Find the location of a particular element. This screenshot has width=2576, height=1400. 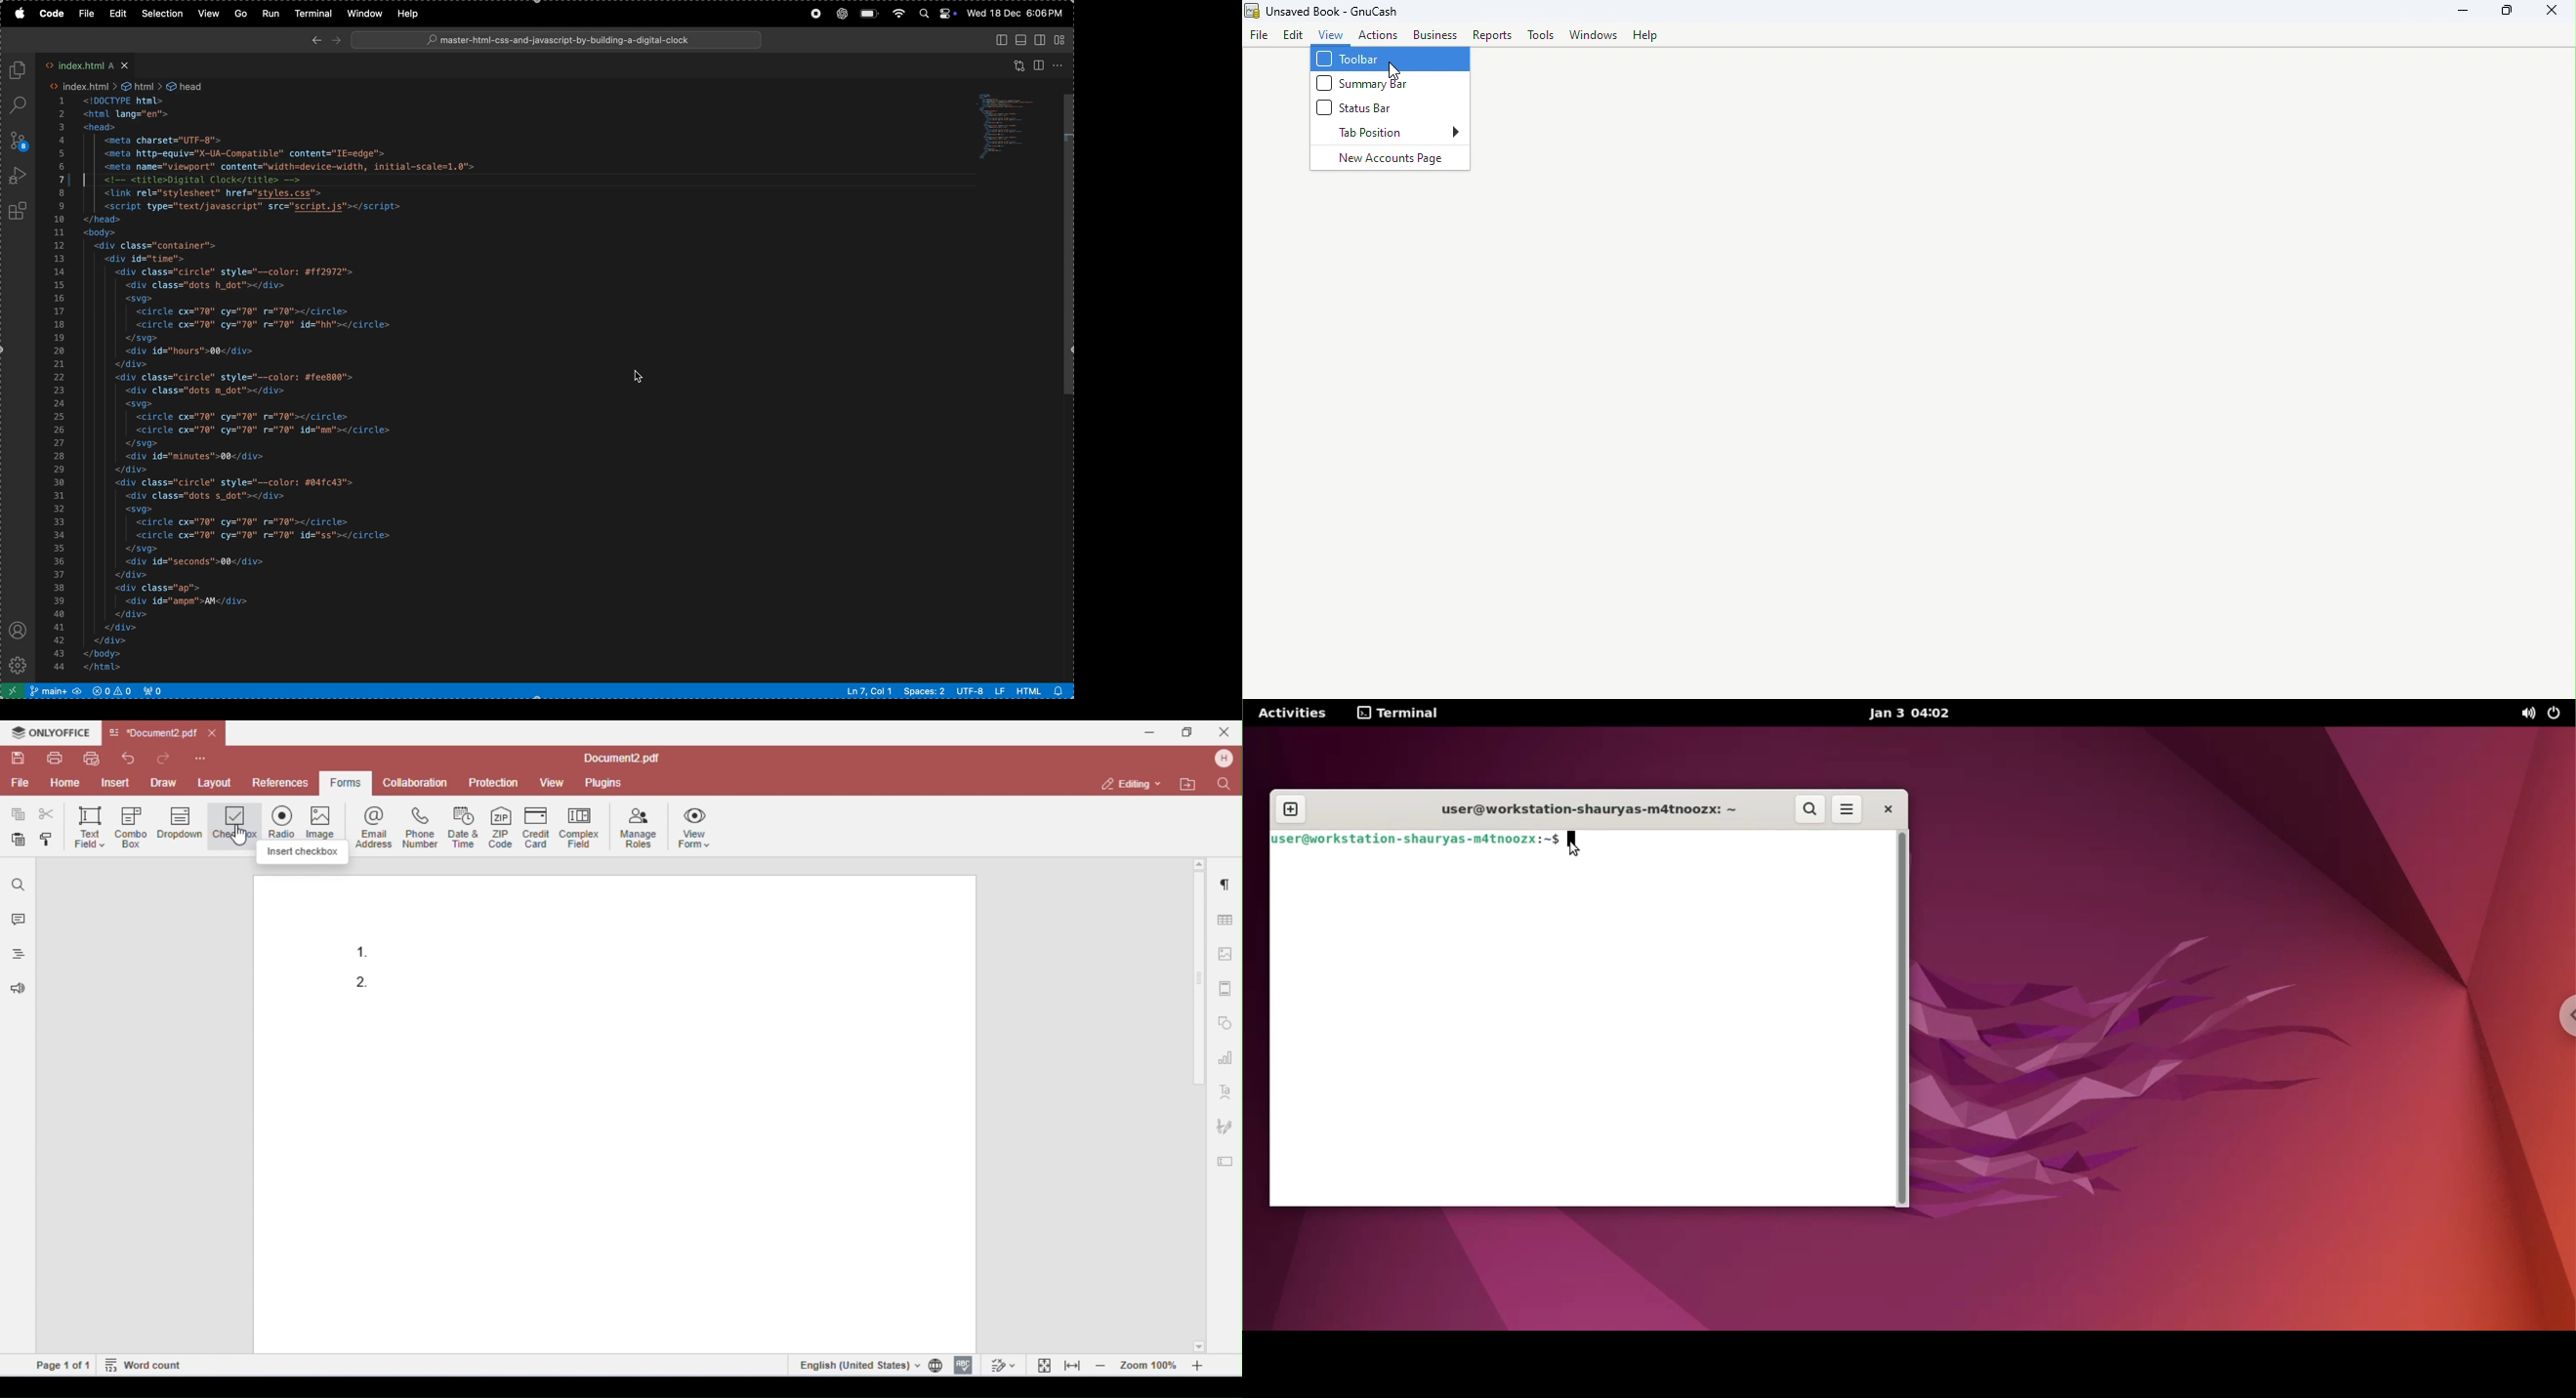

<> index.html A is located at coordinates (89, 64).